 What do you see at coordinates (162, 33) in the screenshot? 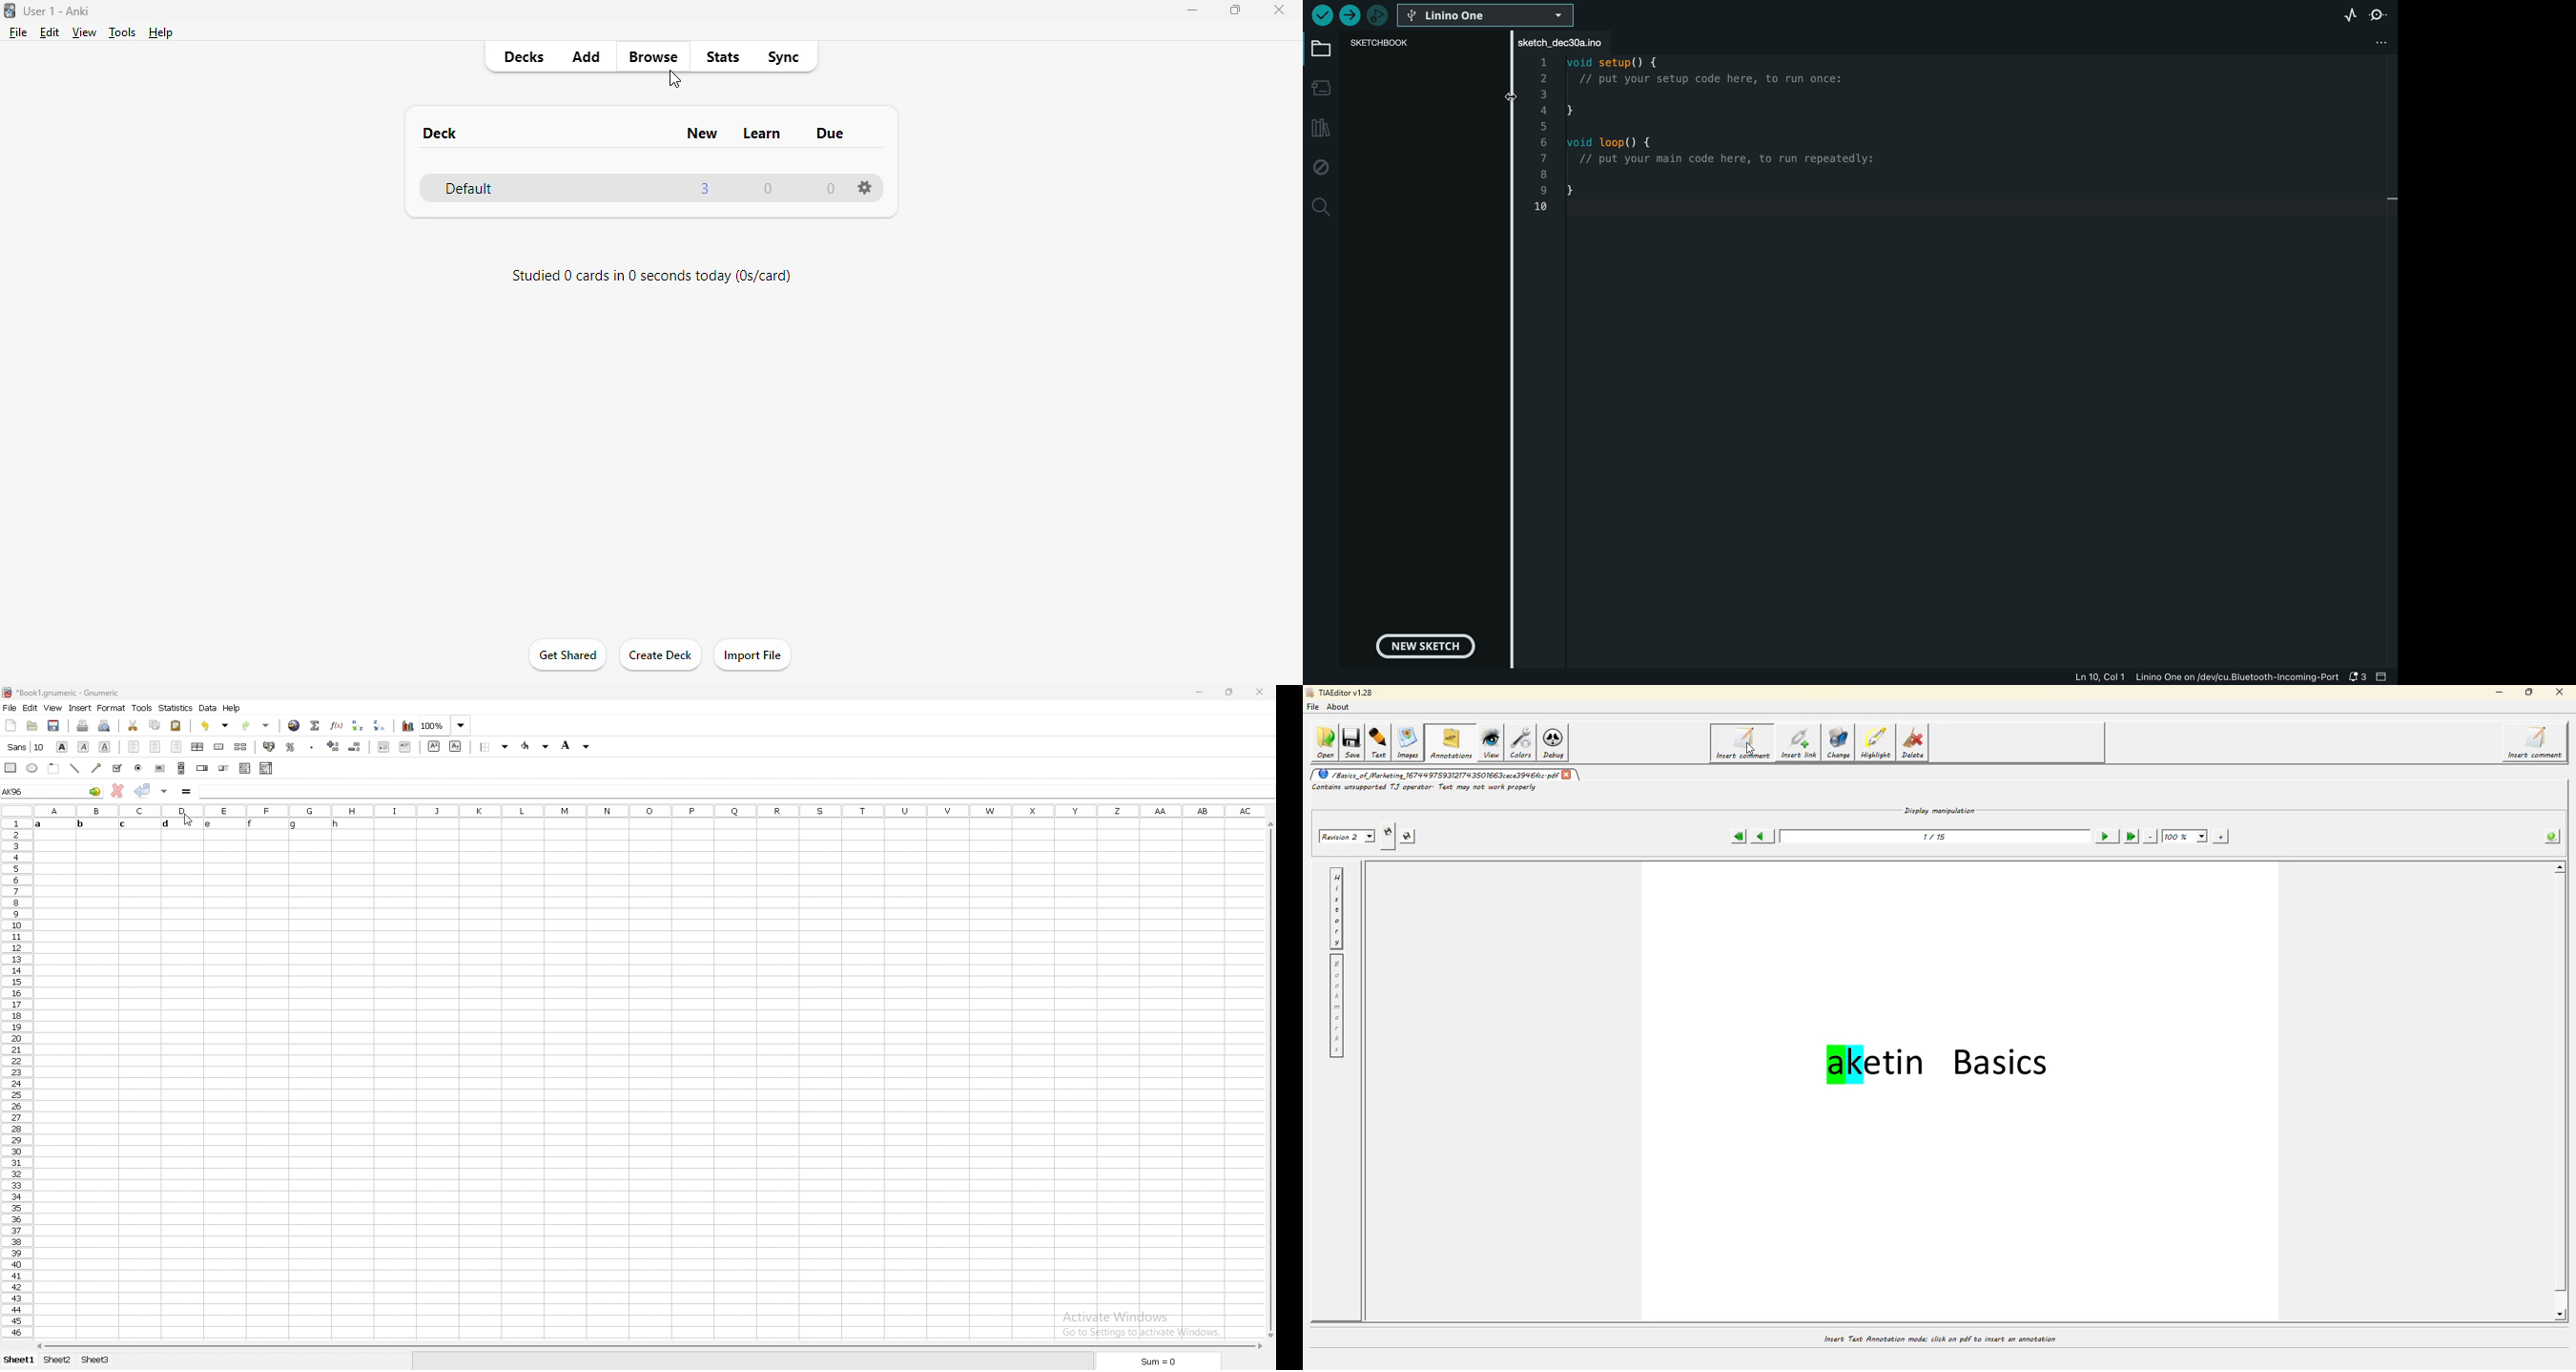
I see `help` at bounding box center [162, 33].